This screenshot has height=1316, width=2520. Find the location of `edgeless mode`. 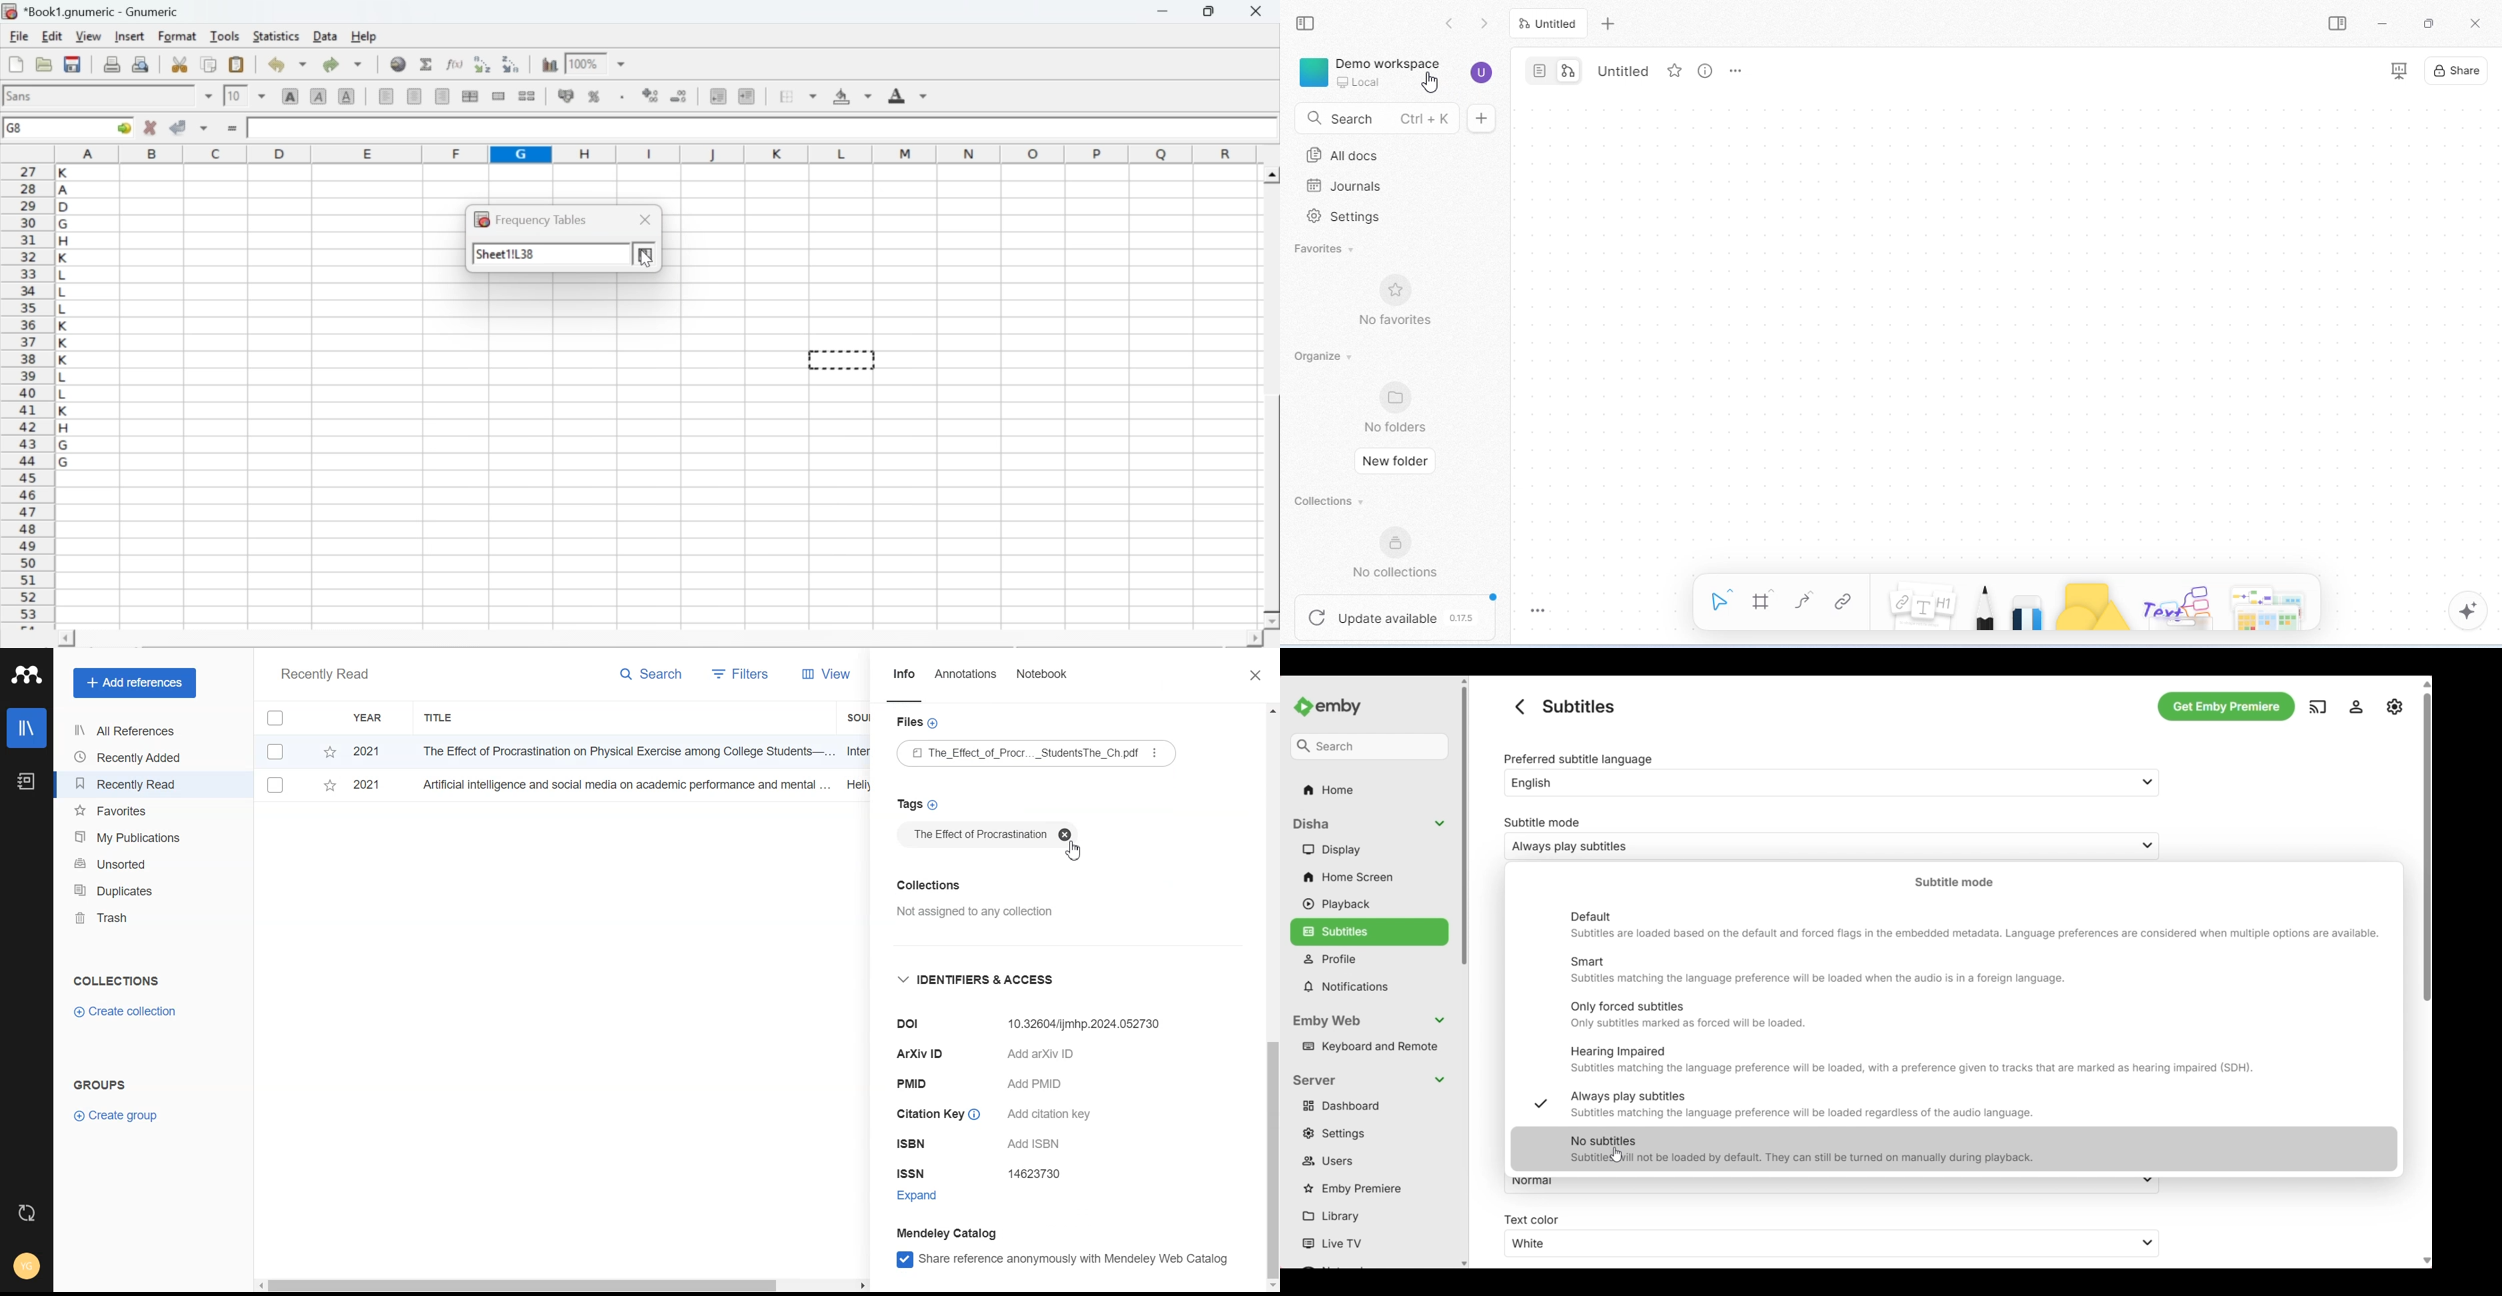

edgeless mode is located at coordinates (1570, 71).